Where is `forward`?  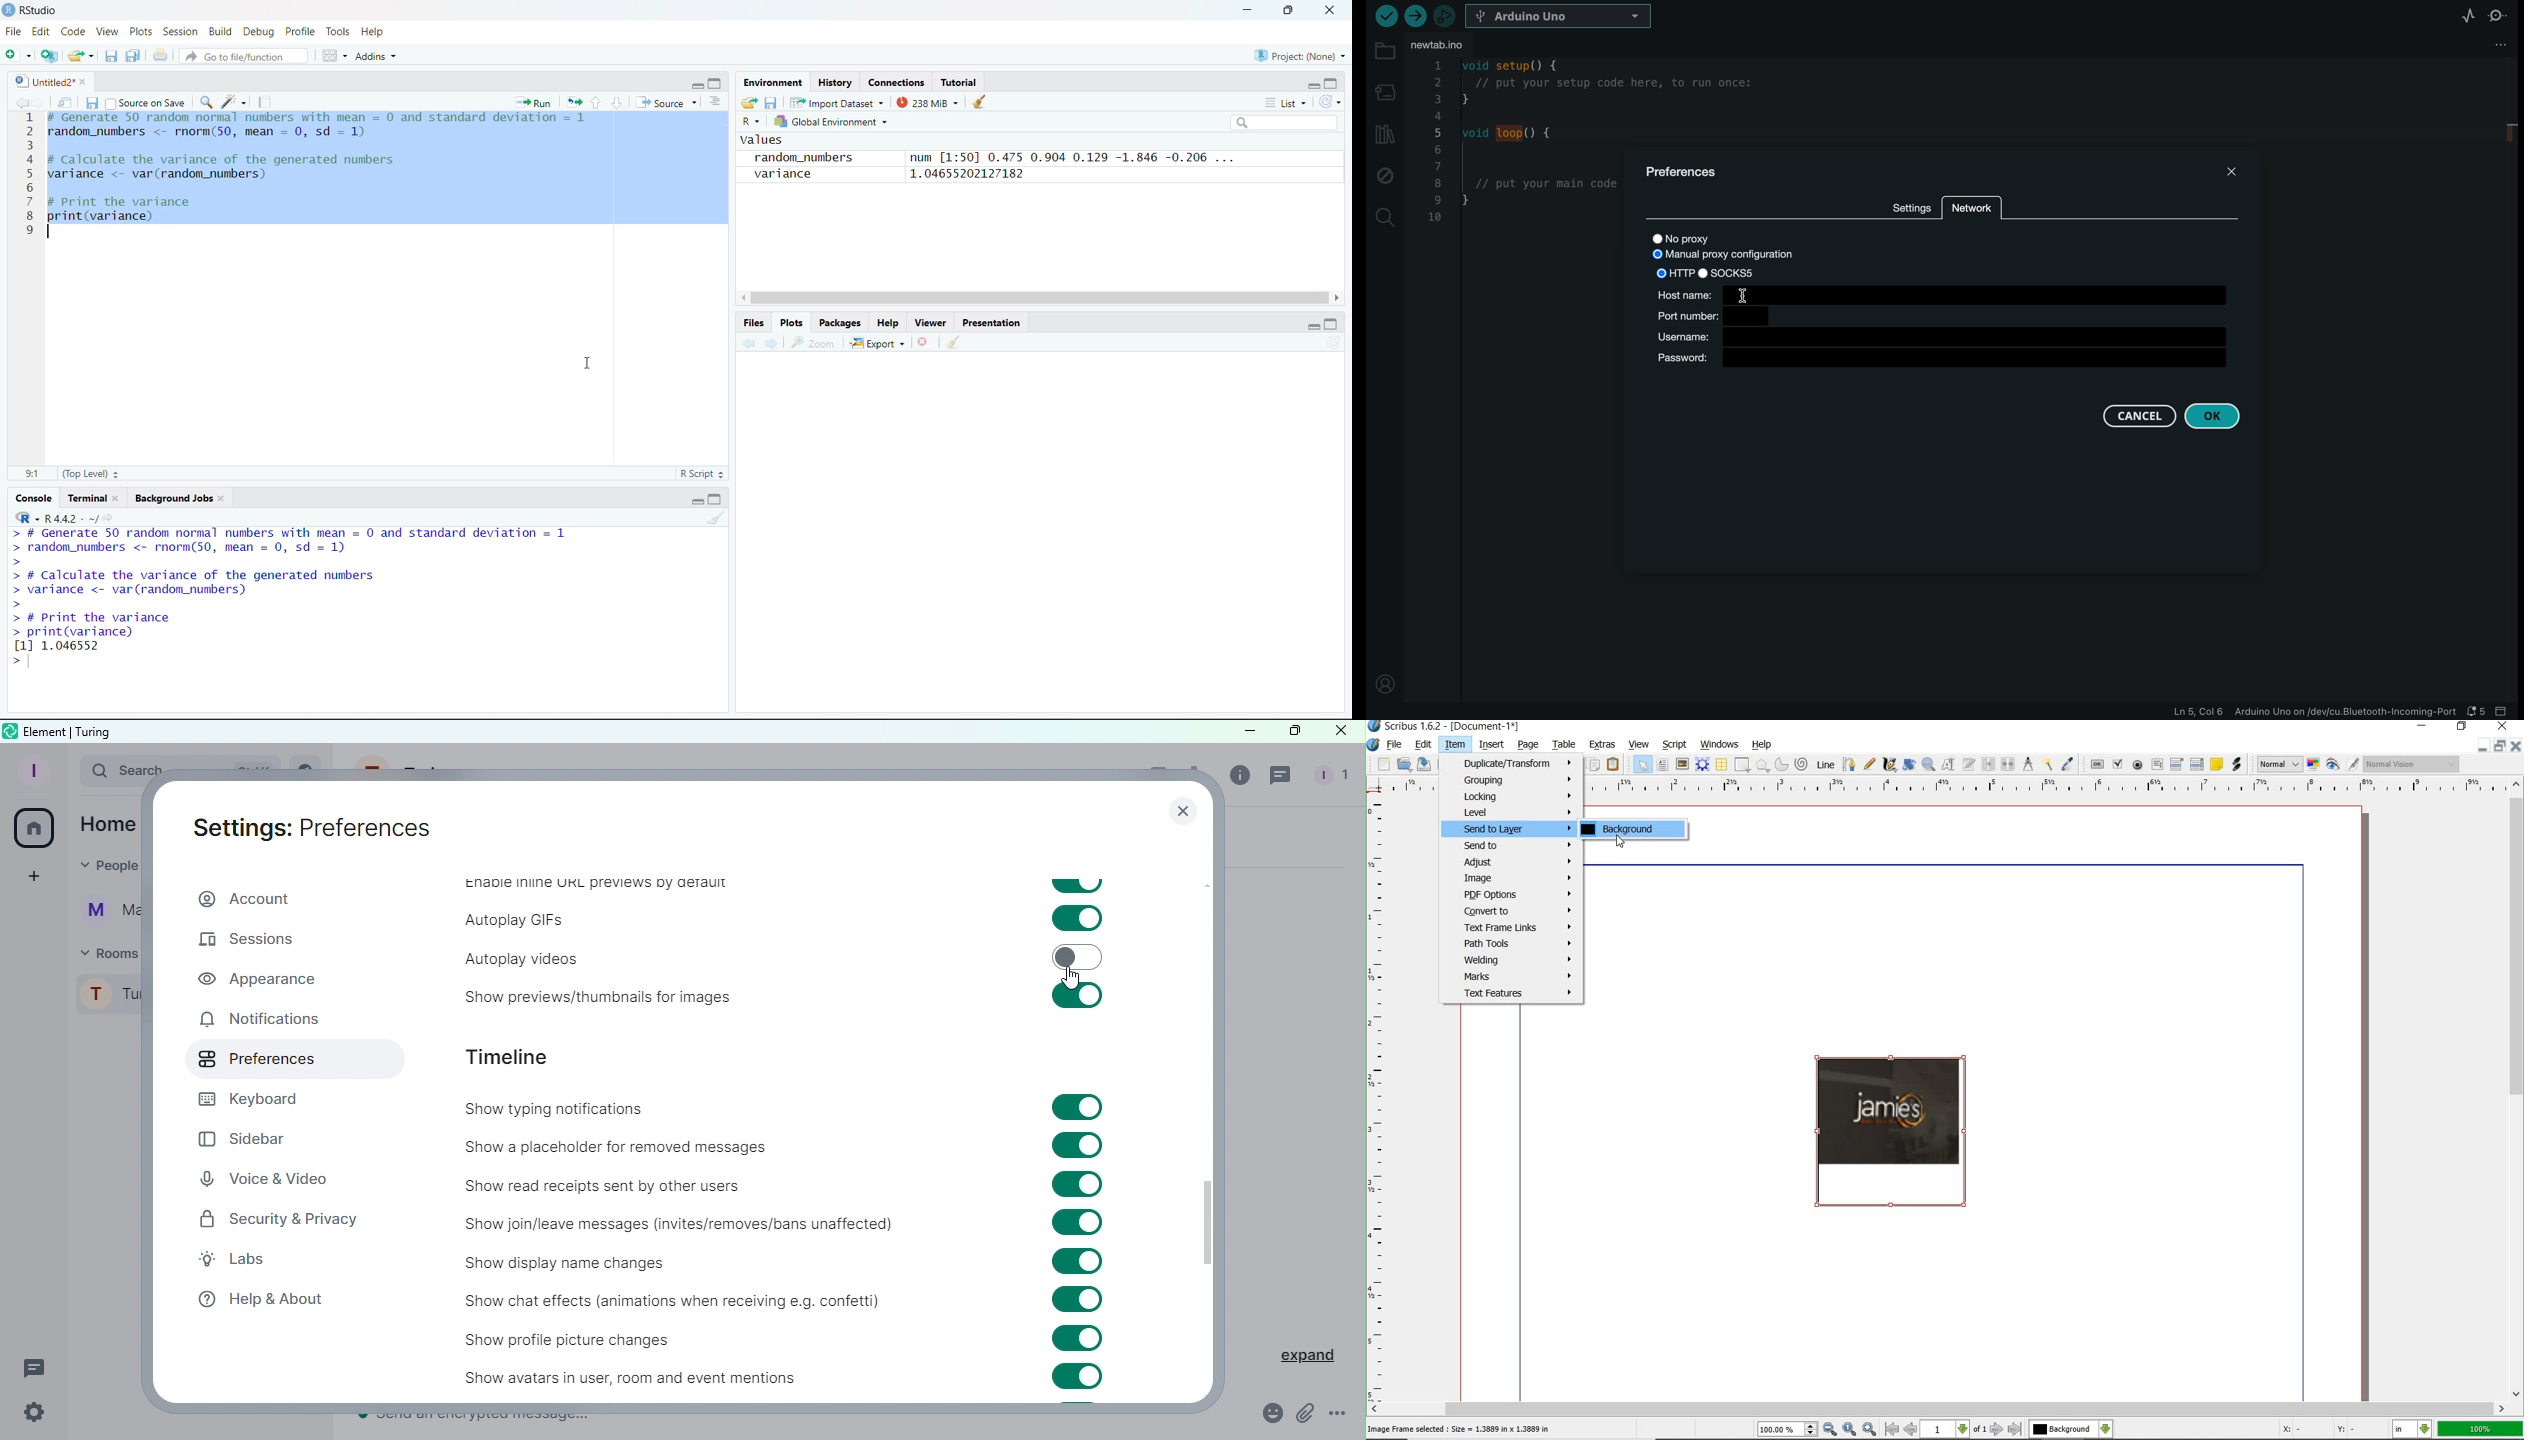
forward is located at coordinates (772, 343).